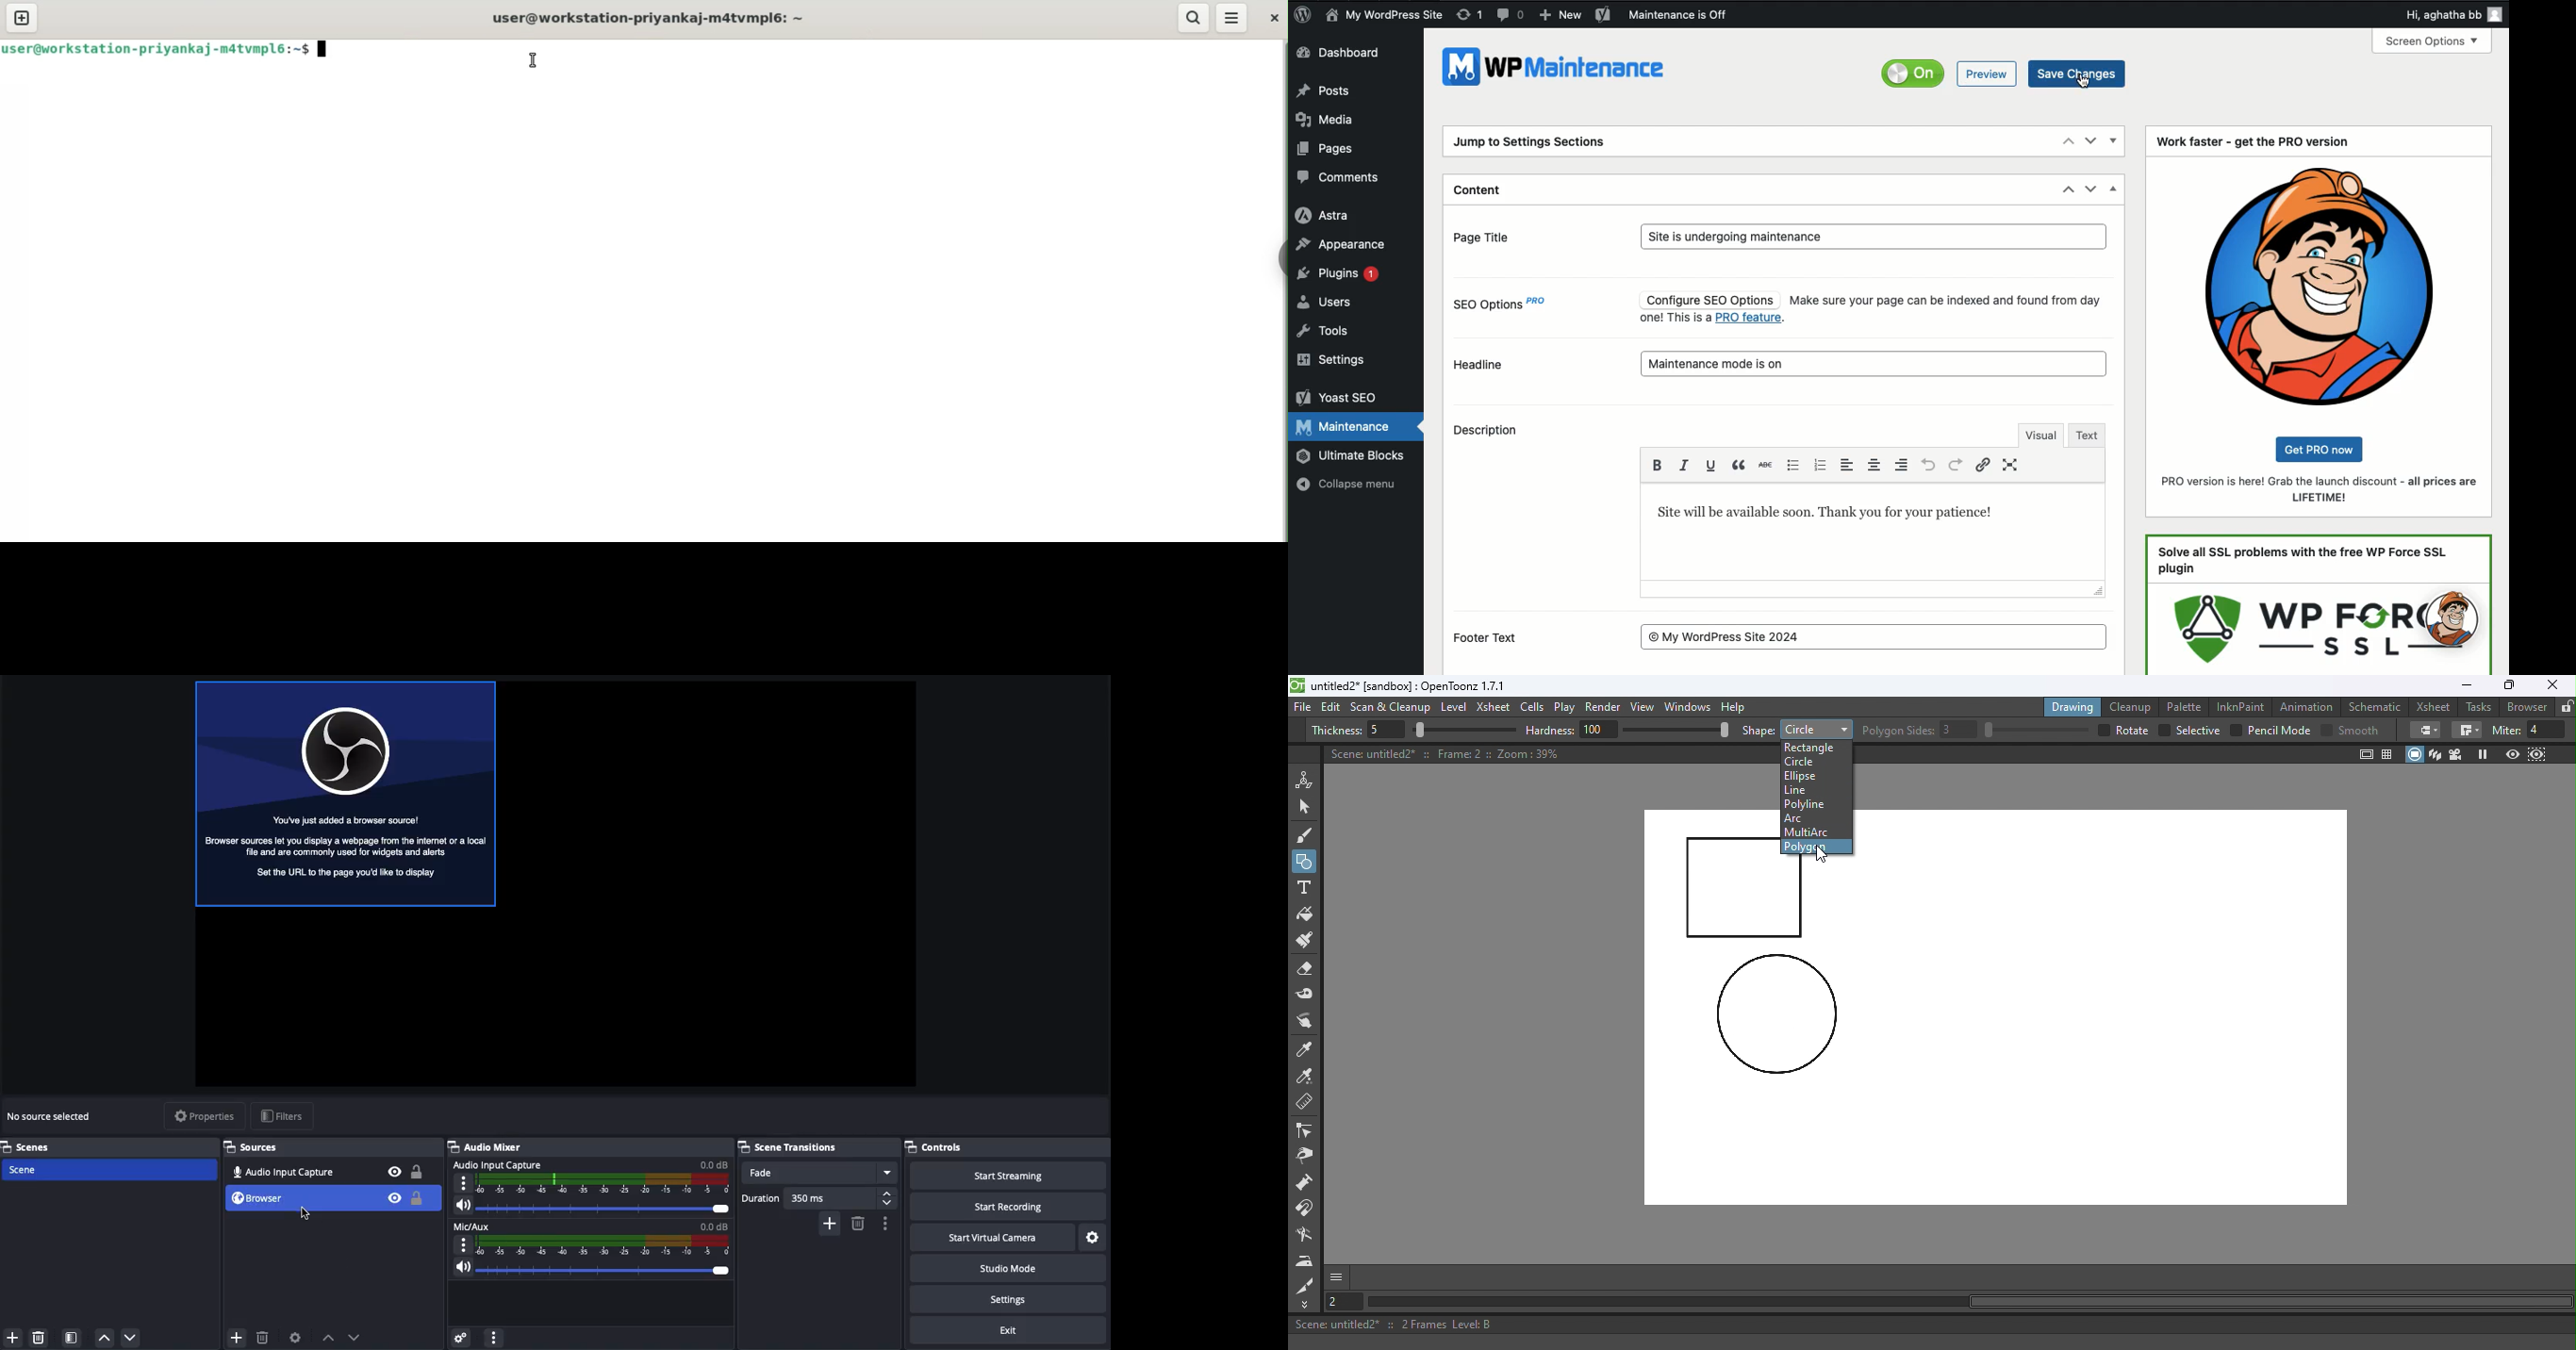 This screenshot has height=1372, width=2576. What do you see at coordinates (493, 1146) in the screenshot?
I see `Audio mixer` at bounding box center [493, 1146].